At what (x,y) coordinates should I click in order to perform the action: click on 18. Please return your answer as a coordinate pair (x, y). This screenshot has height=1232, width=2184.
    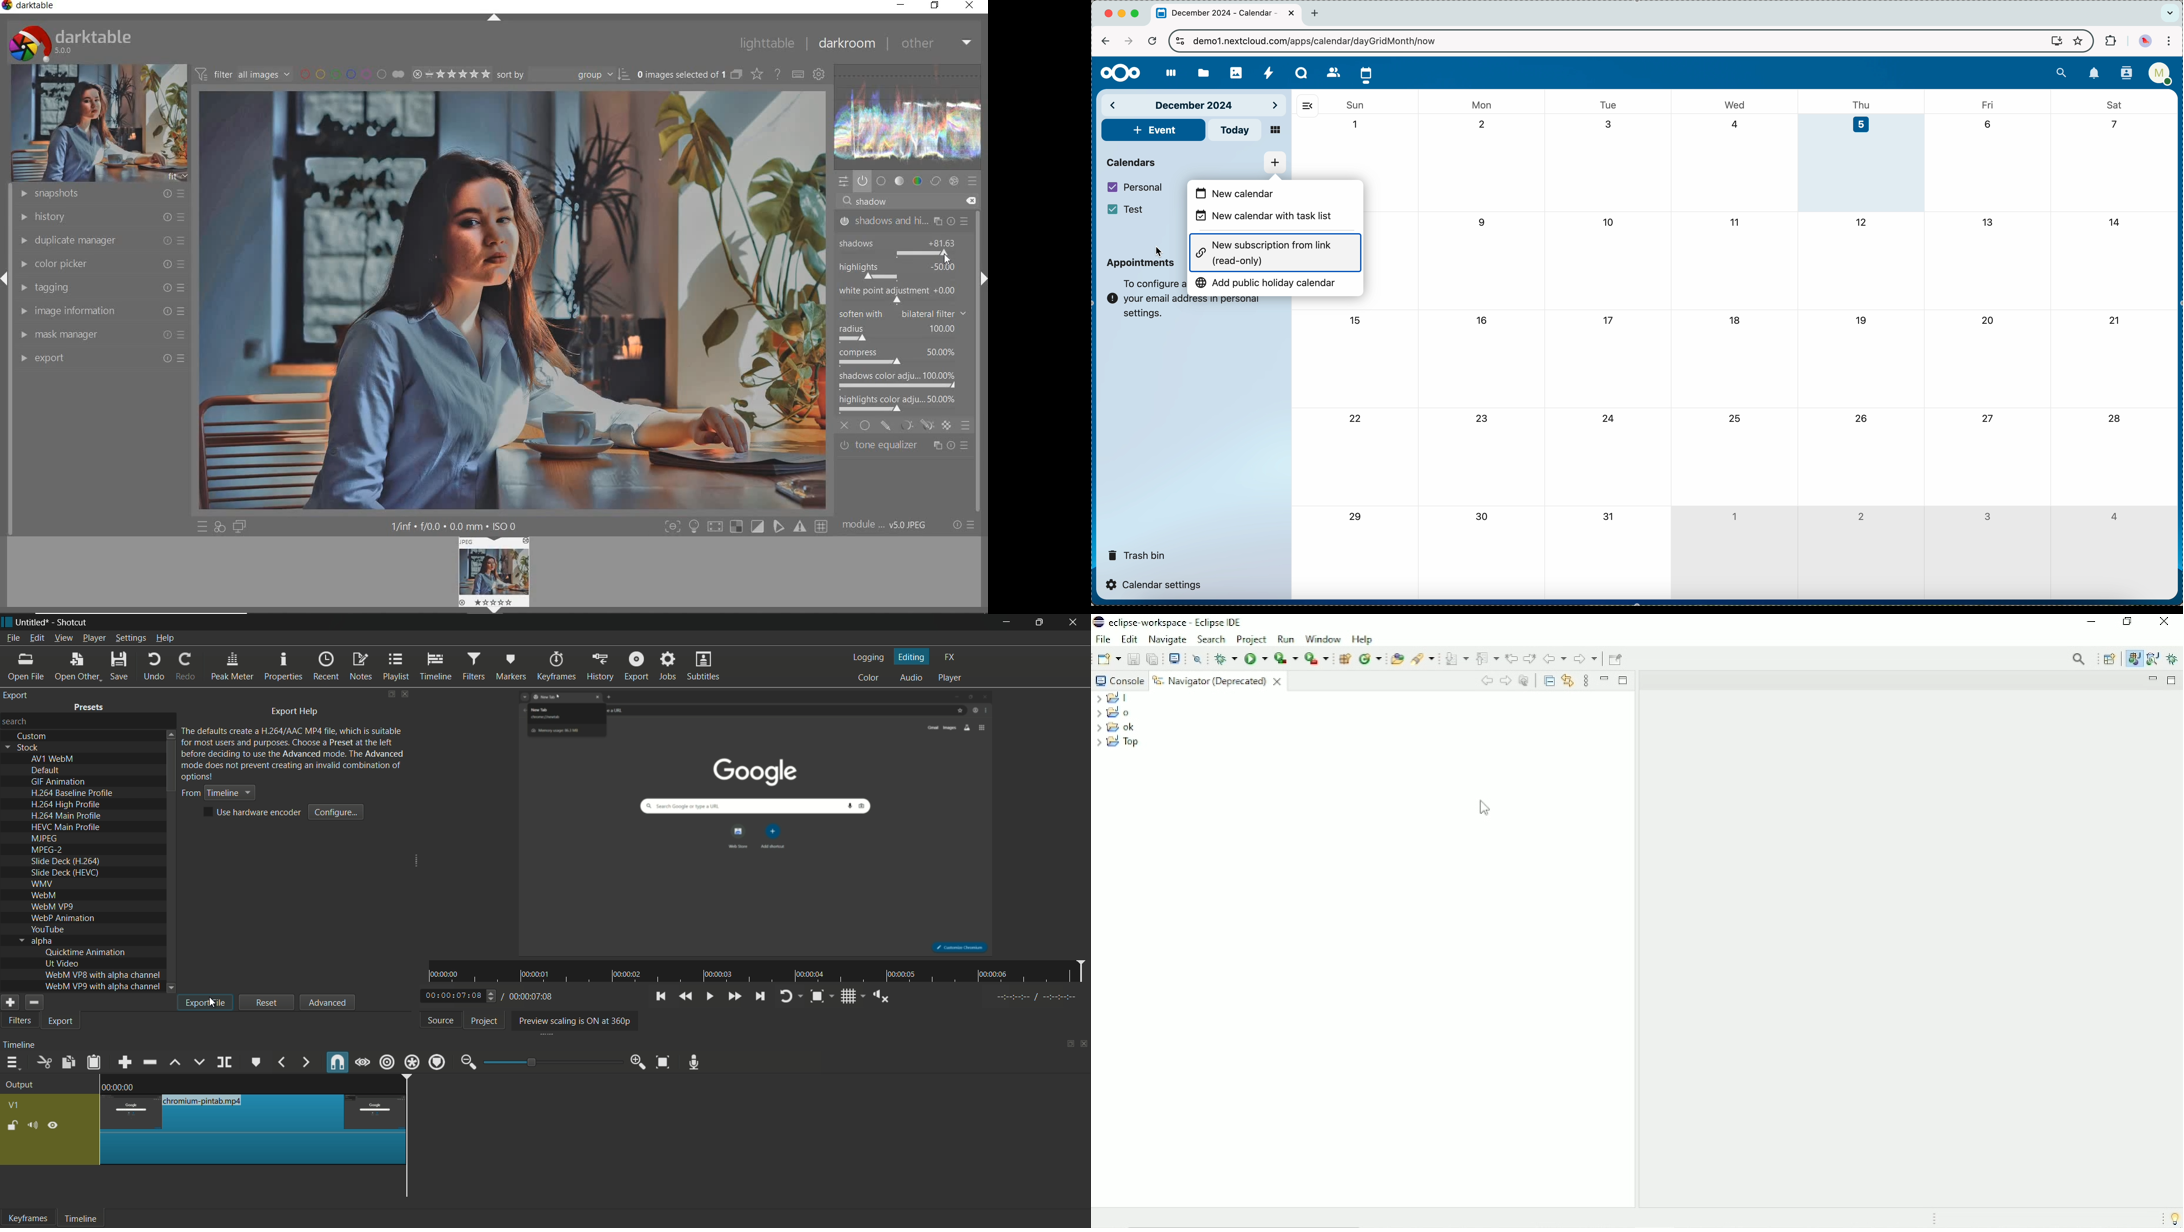
    Looking at the image, I should click on (1736, 320).